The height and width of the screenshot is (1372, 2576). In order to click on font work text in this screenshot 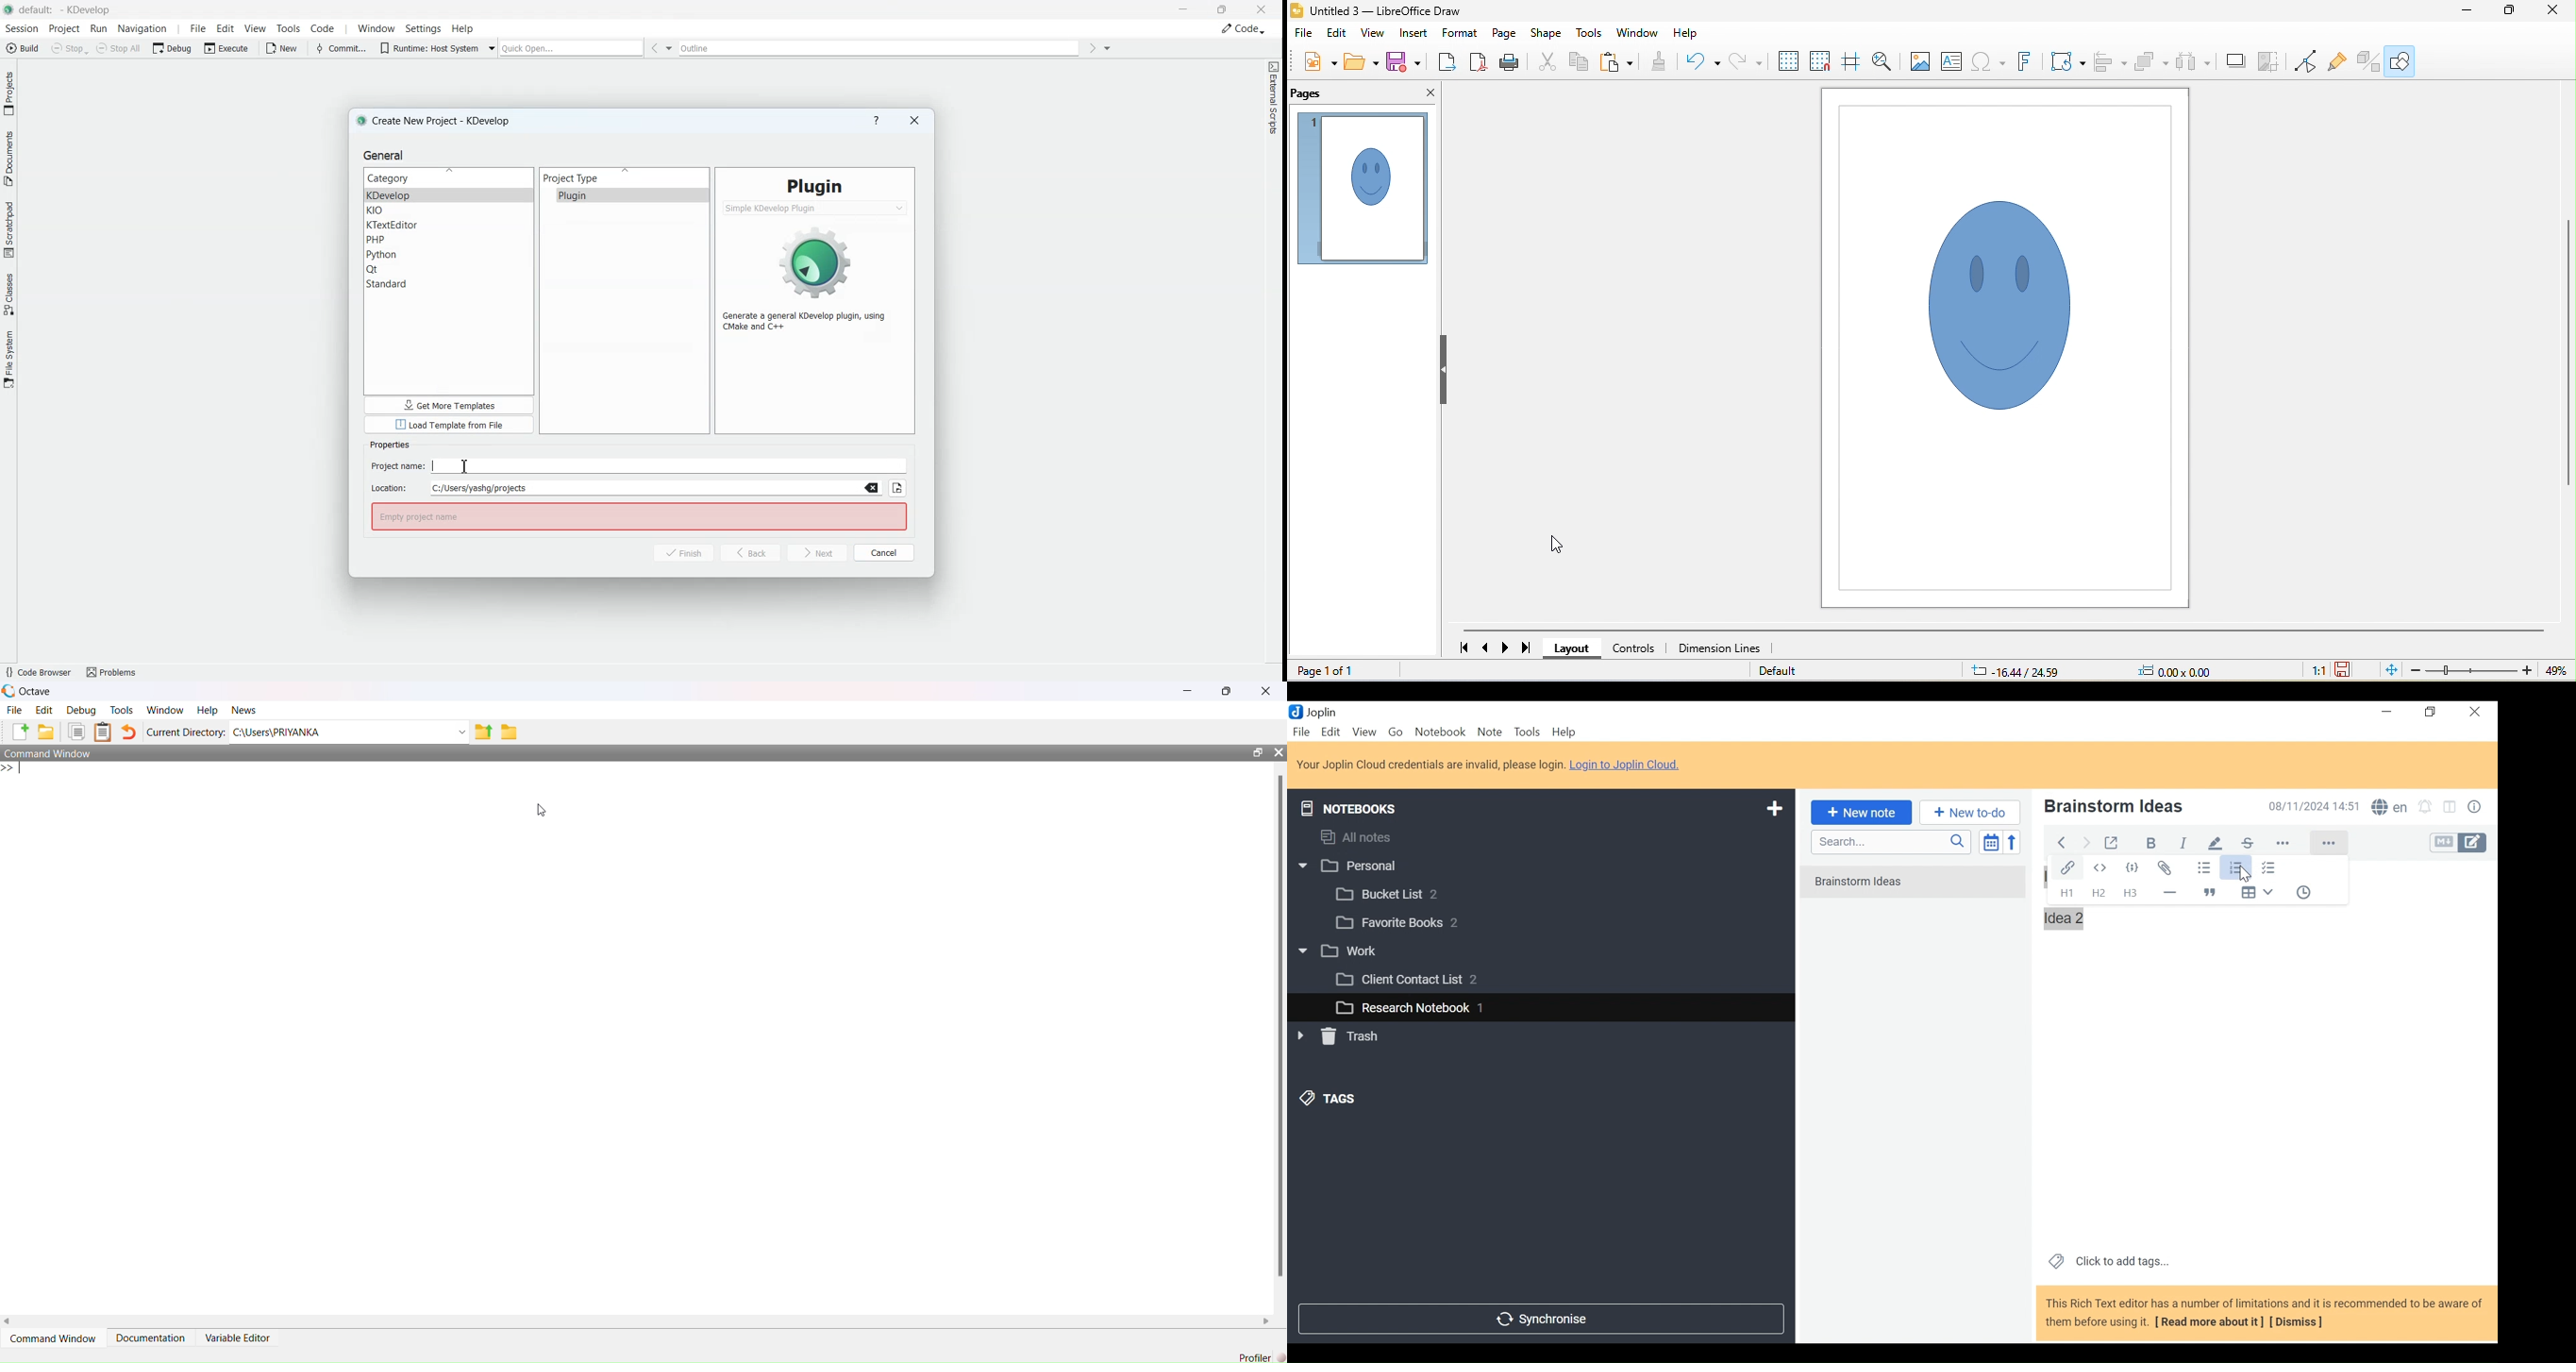, I will do `click(2024, 63)`.